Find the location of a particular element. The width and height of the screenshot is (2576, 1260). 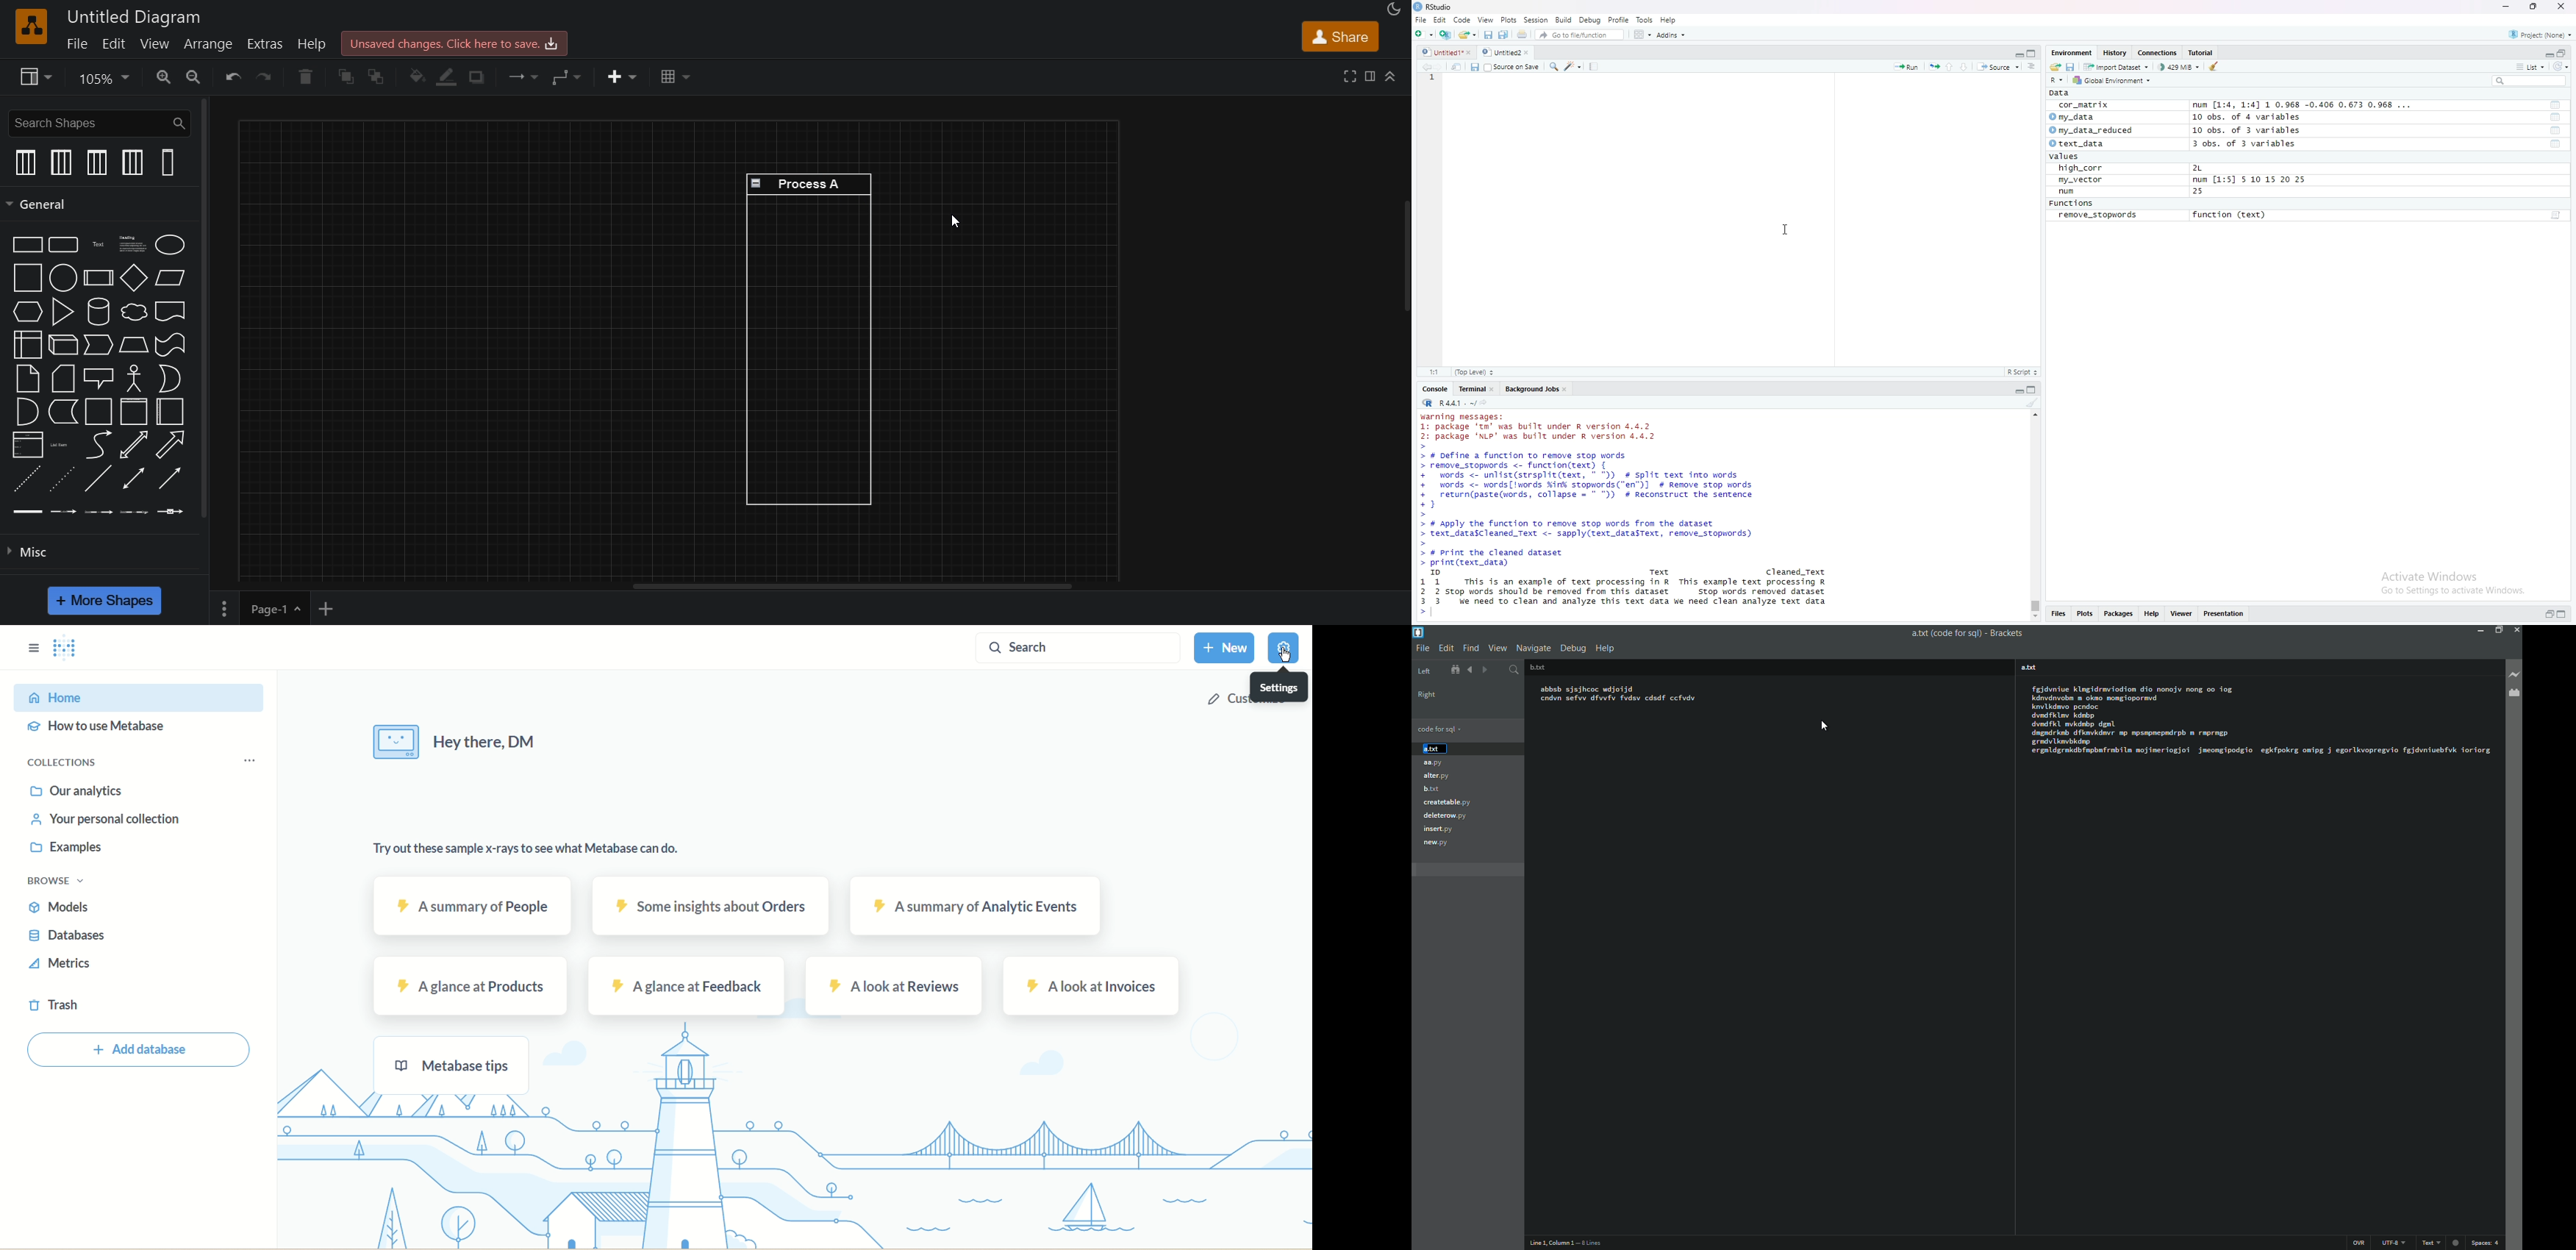

Untitled 1* is located at coordinates (1448, 53).